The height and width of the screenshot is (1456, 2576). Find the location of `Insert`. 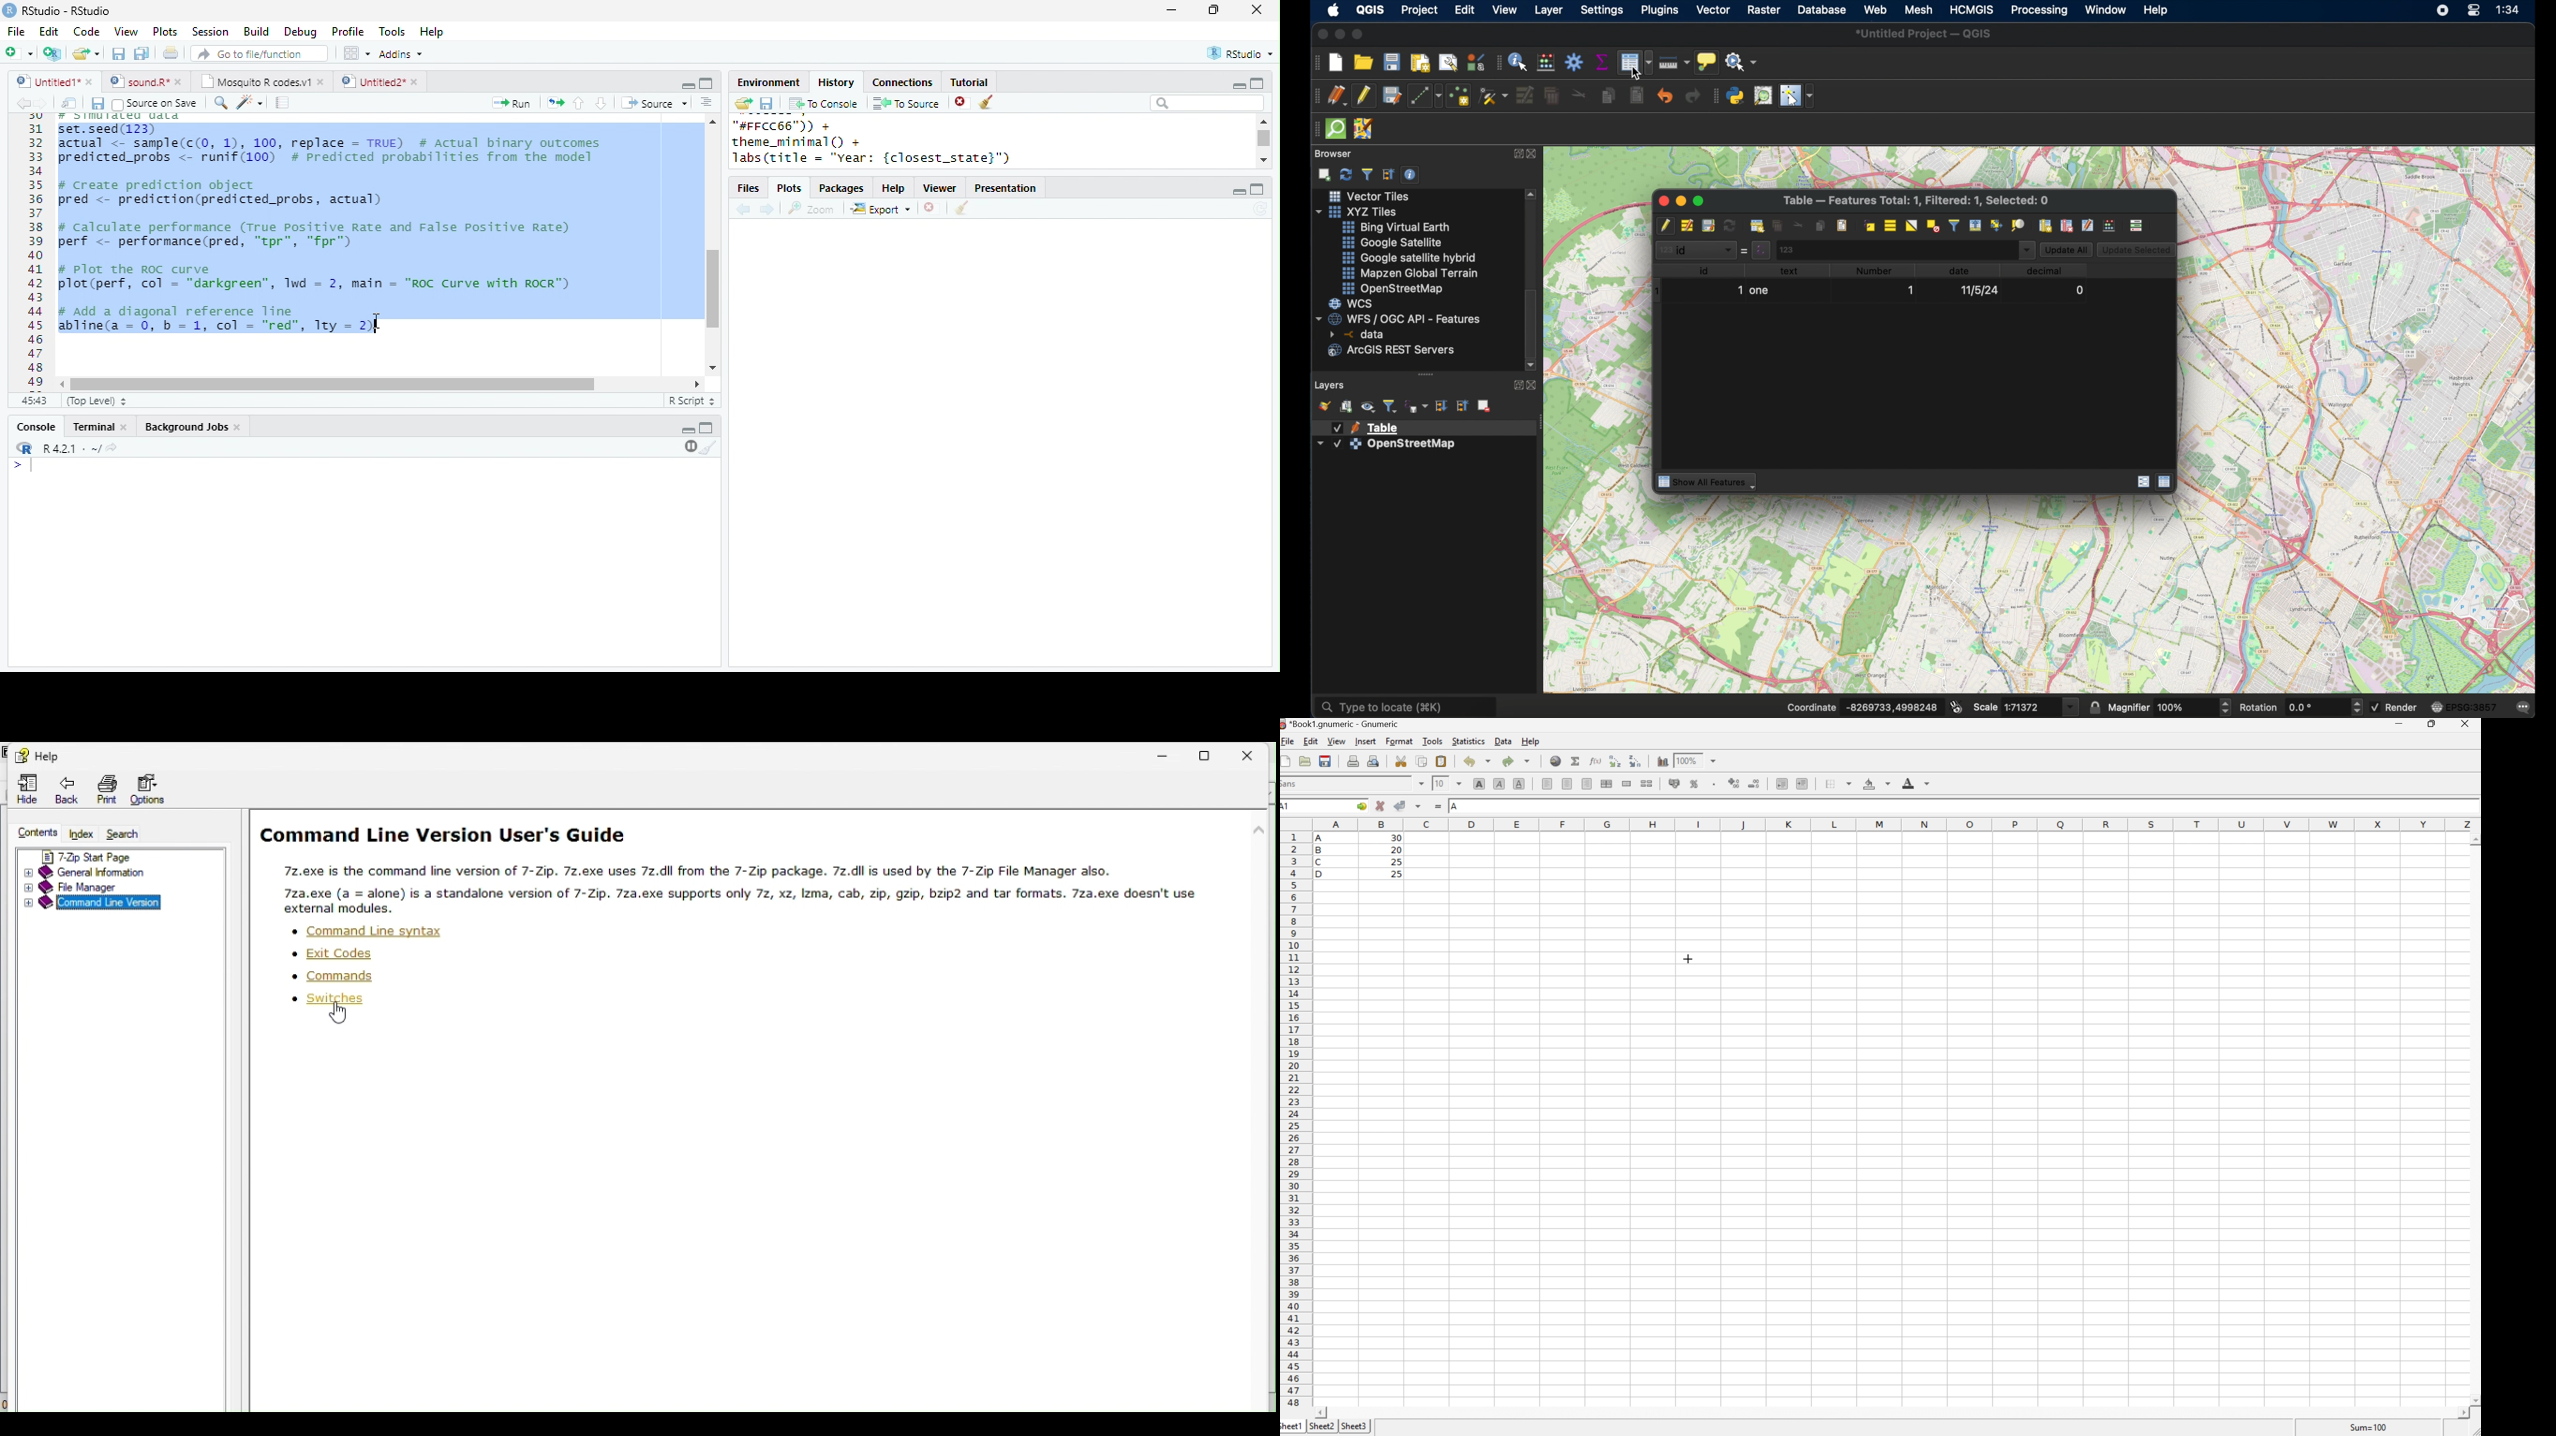

Insert is located at coordinates (1367, 742).